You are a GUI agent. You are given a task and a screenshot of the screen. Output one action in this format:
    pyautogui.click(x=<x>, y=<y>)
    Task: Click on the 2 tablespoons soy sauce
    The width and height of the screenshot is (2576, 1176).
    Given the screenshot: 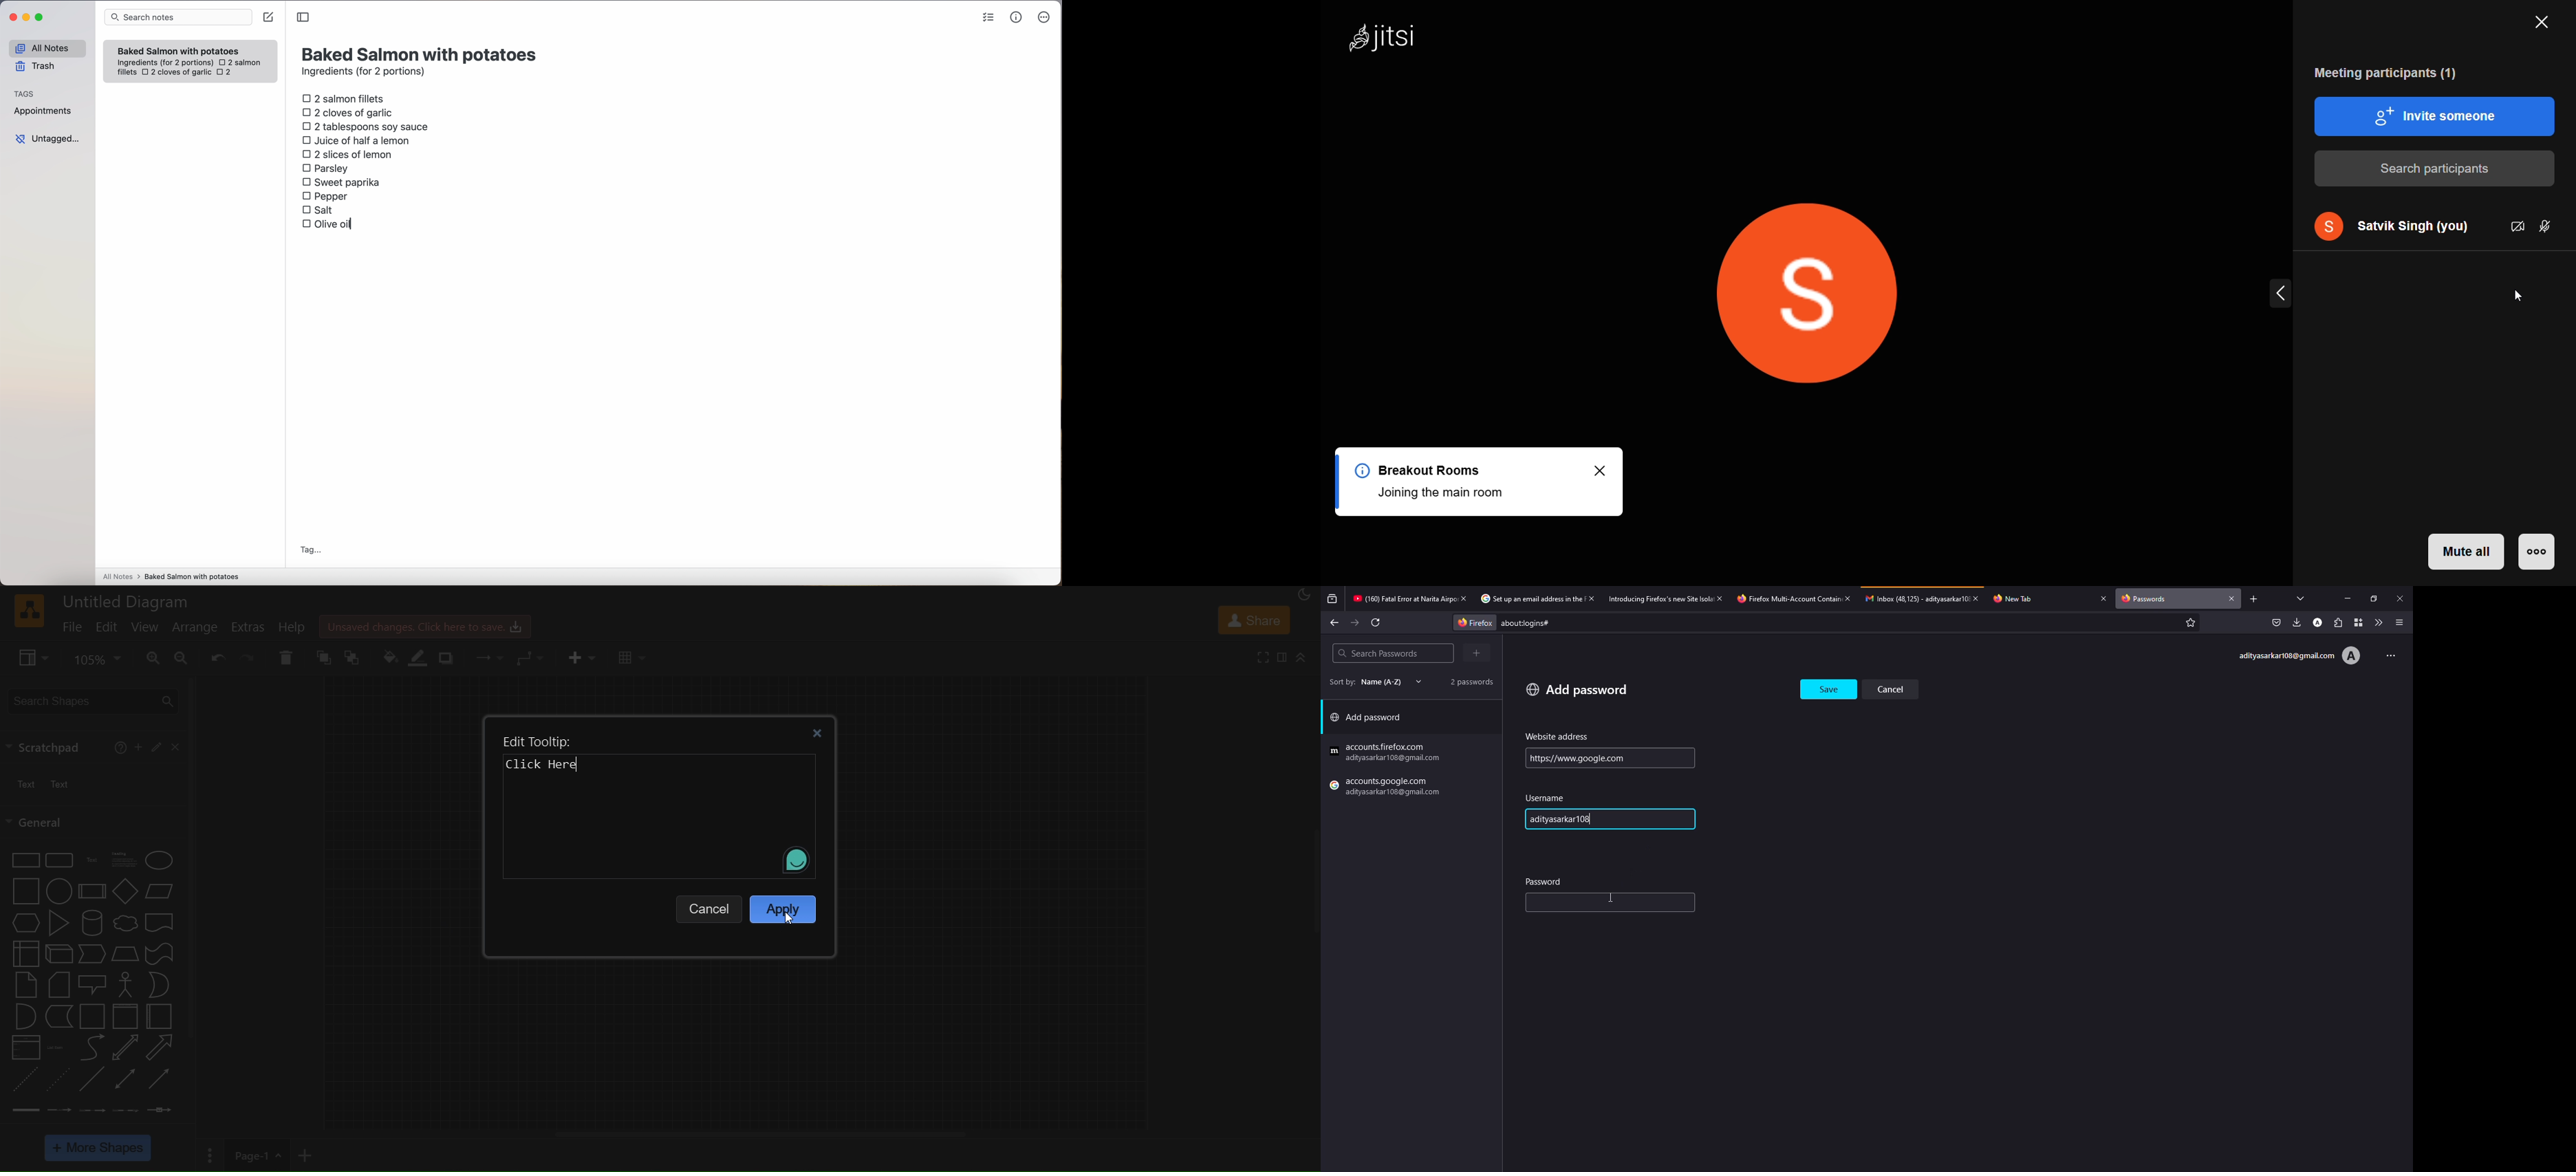 What is the action you would take?
    pyautogui.click(x=365, y=126)
    